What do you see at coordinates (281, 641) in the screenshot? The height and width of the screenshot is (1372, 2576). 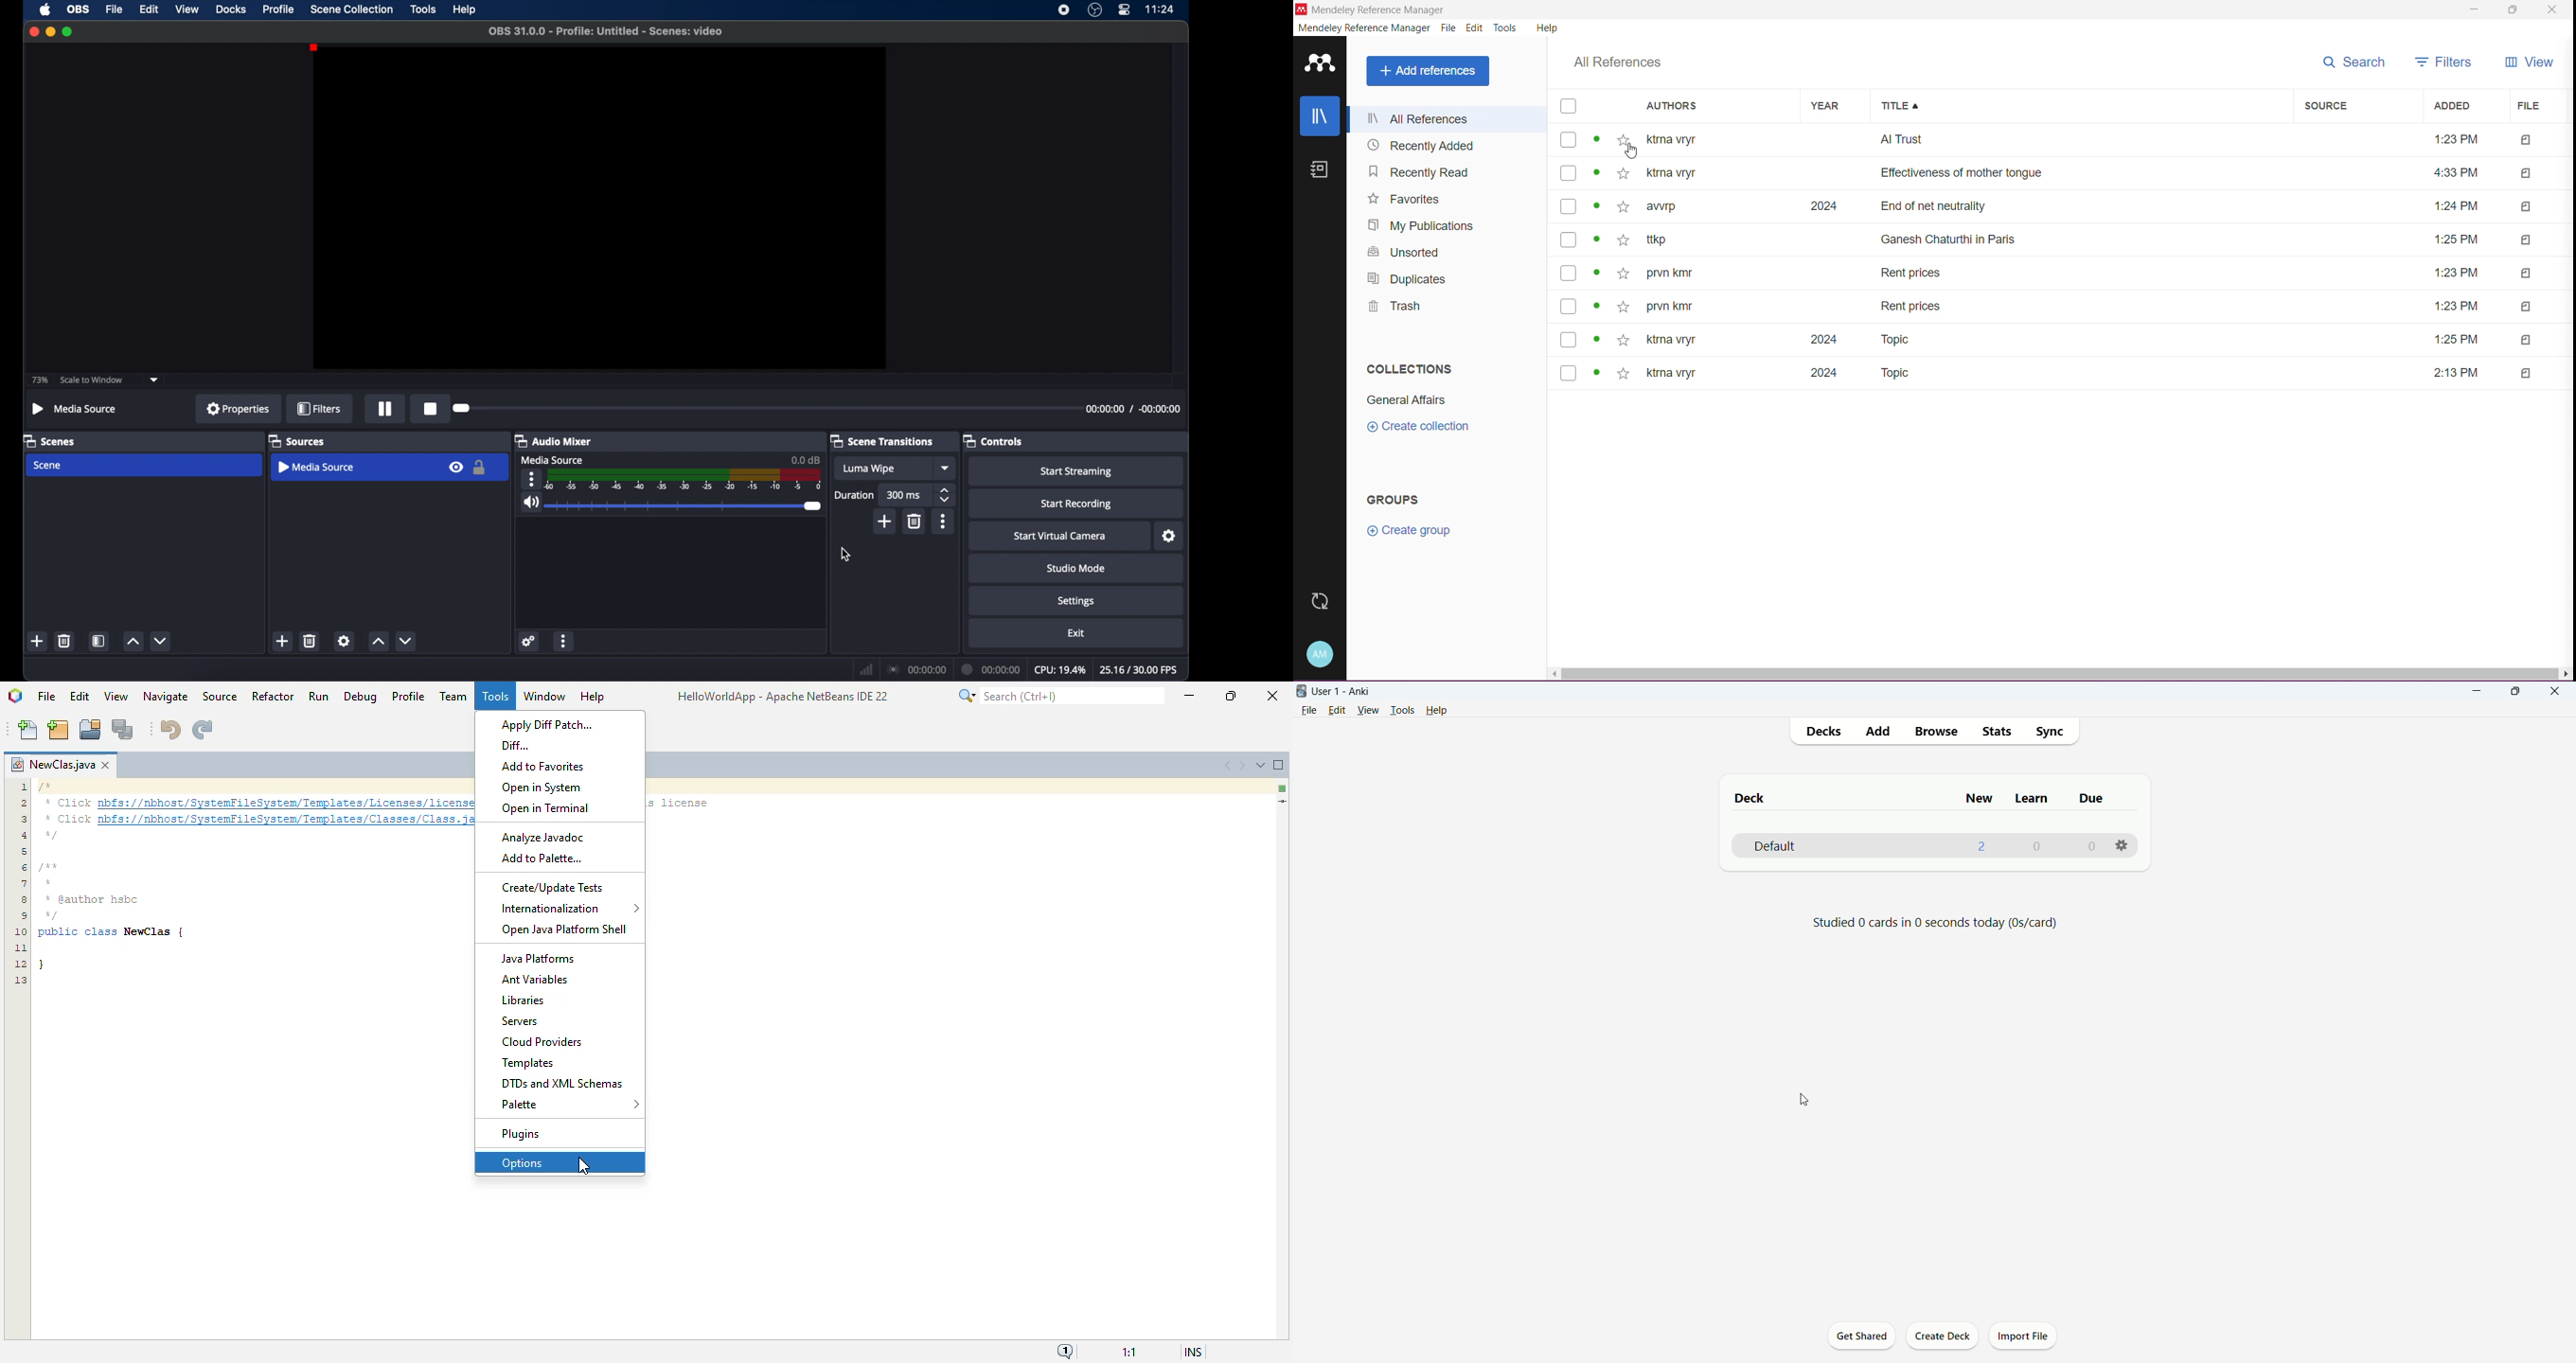 I see `add` at bounding box center [281, 641].